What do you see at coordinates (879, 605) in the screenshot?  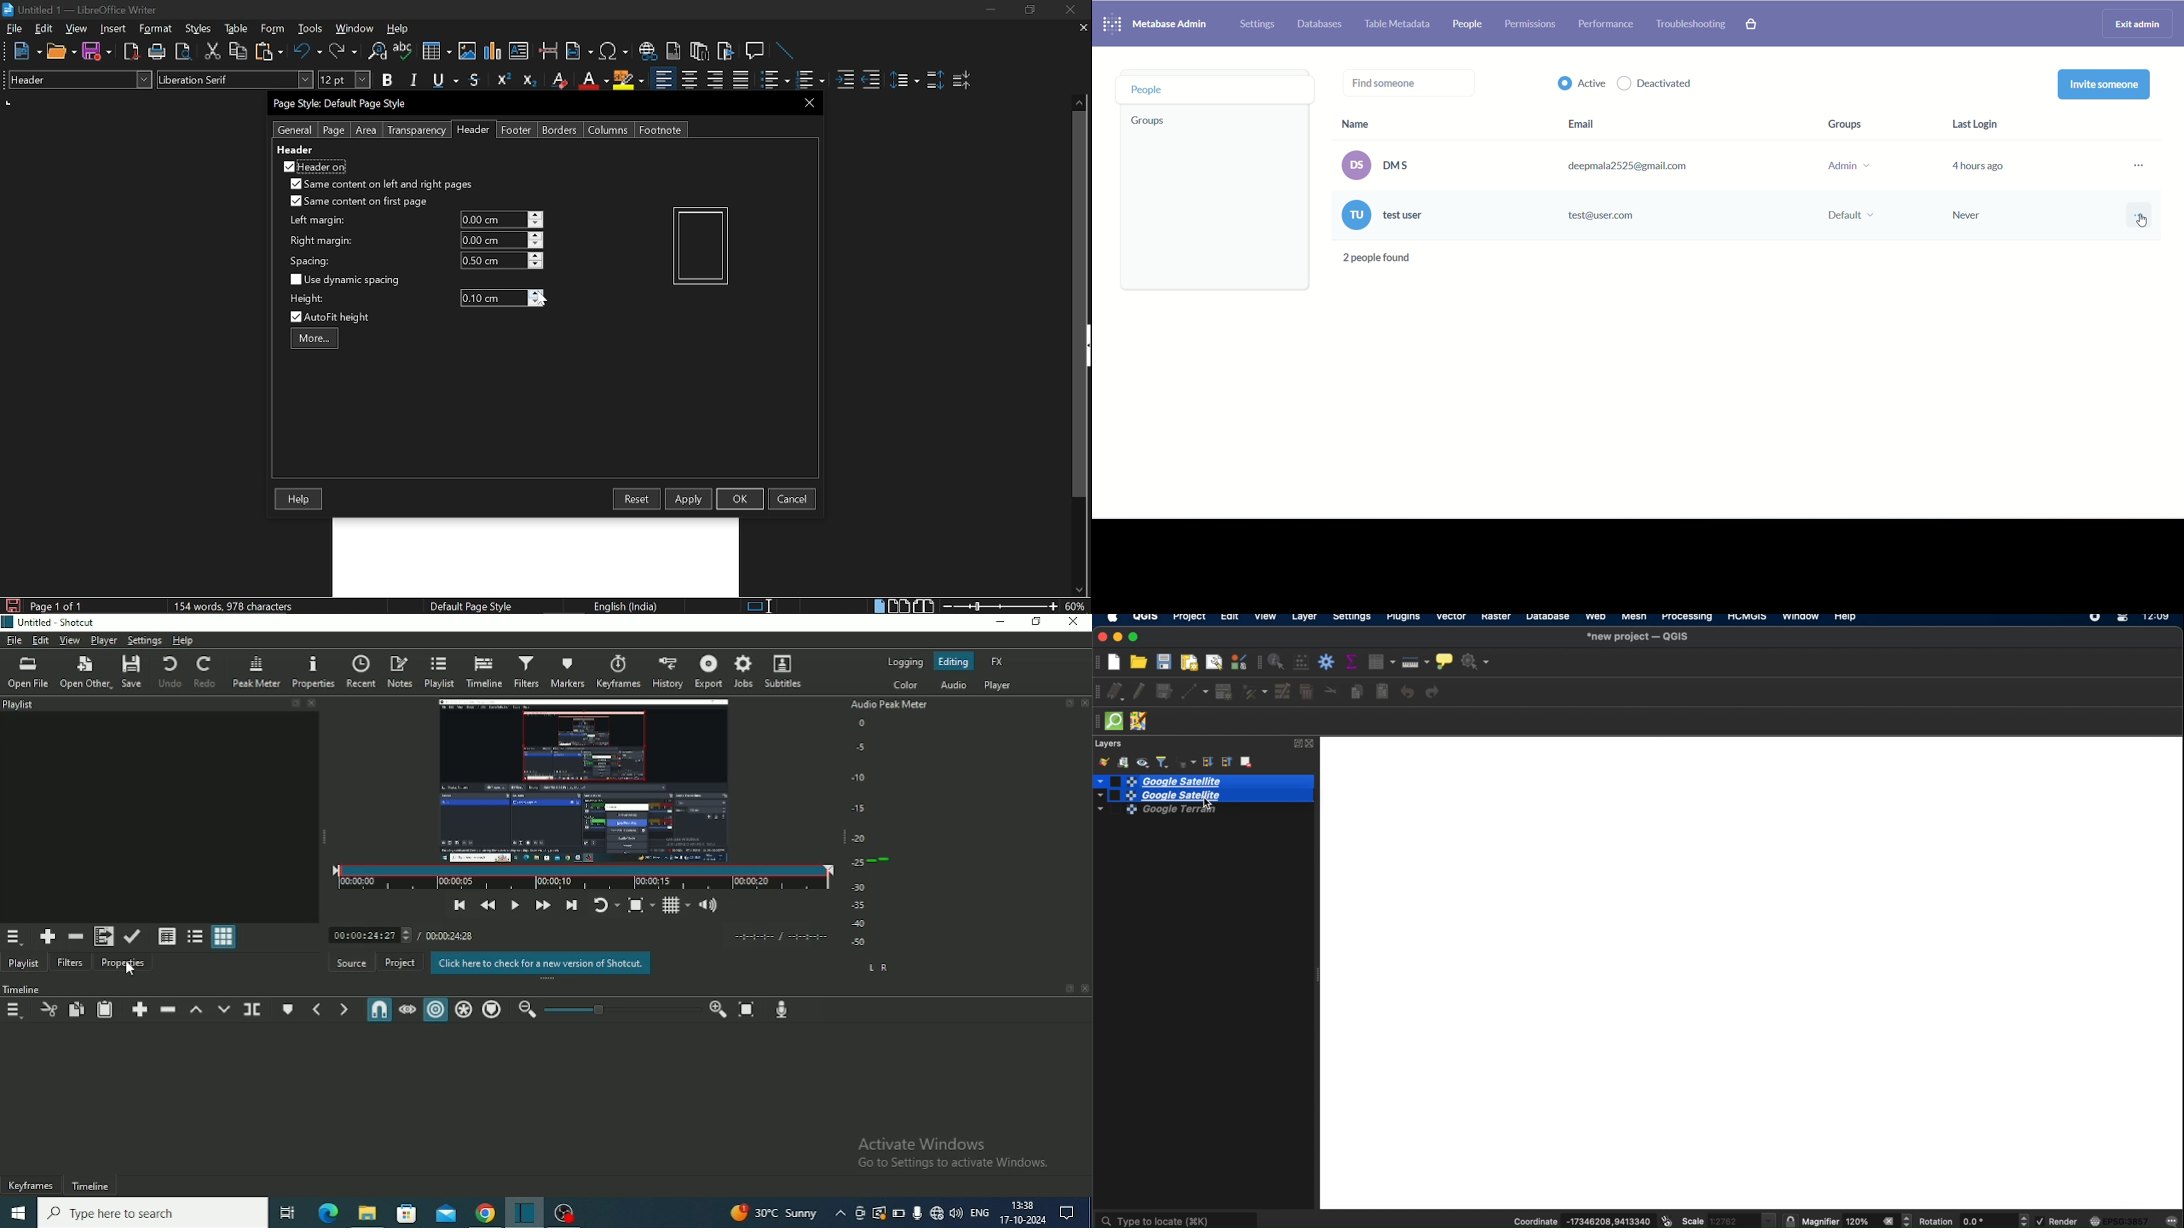 I see `Single page view` at bounding box center [879, 605].